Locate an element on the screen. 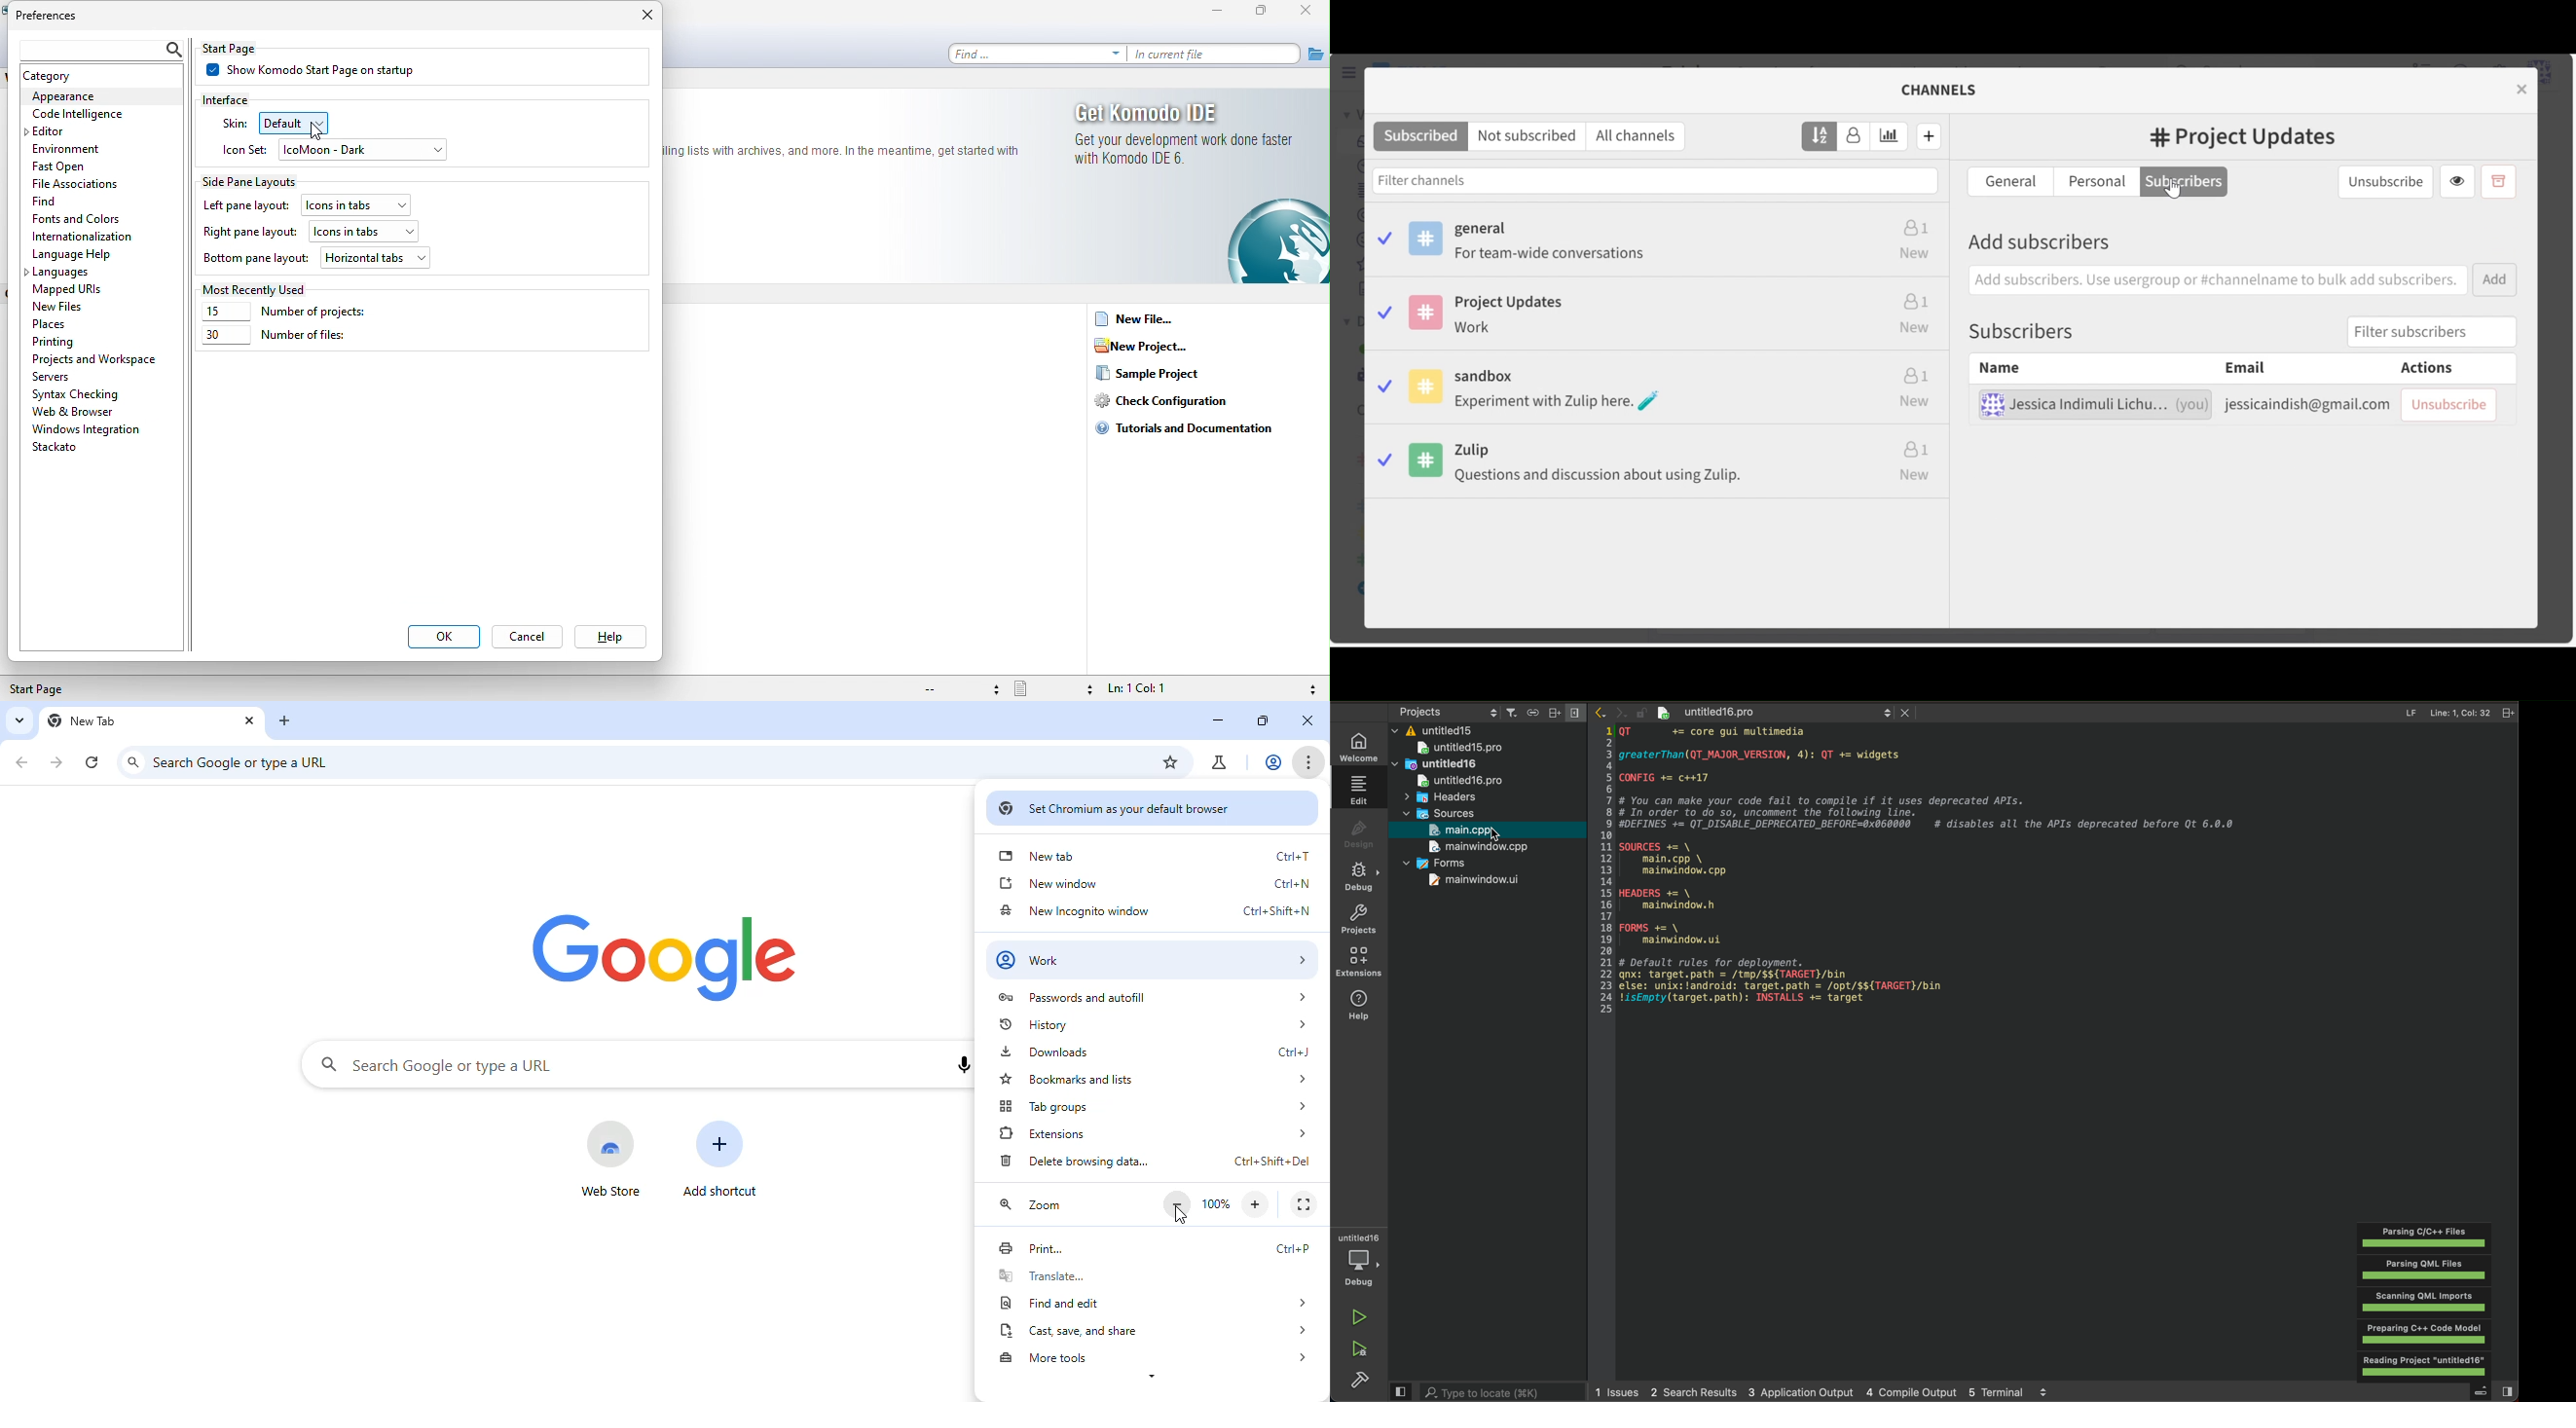 The height and width of the screenshot is (1428, 2576). forms is located at coordinates (1443, 862).